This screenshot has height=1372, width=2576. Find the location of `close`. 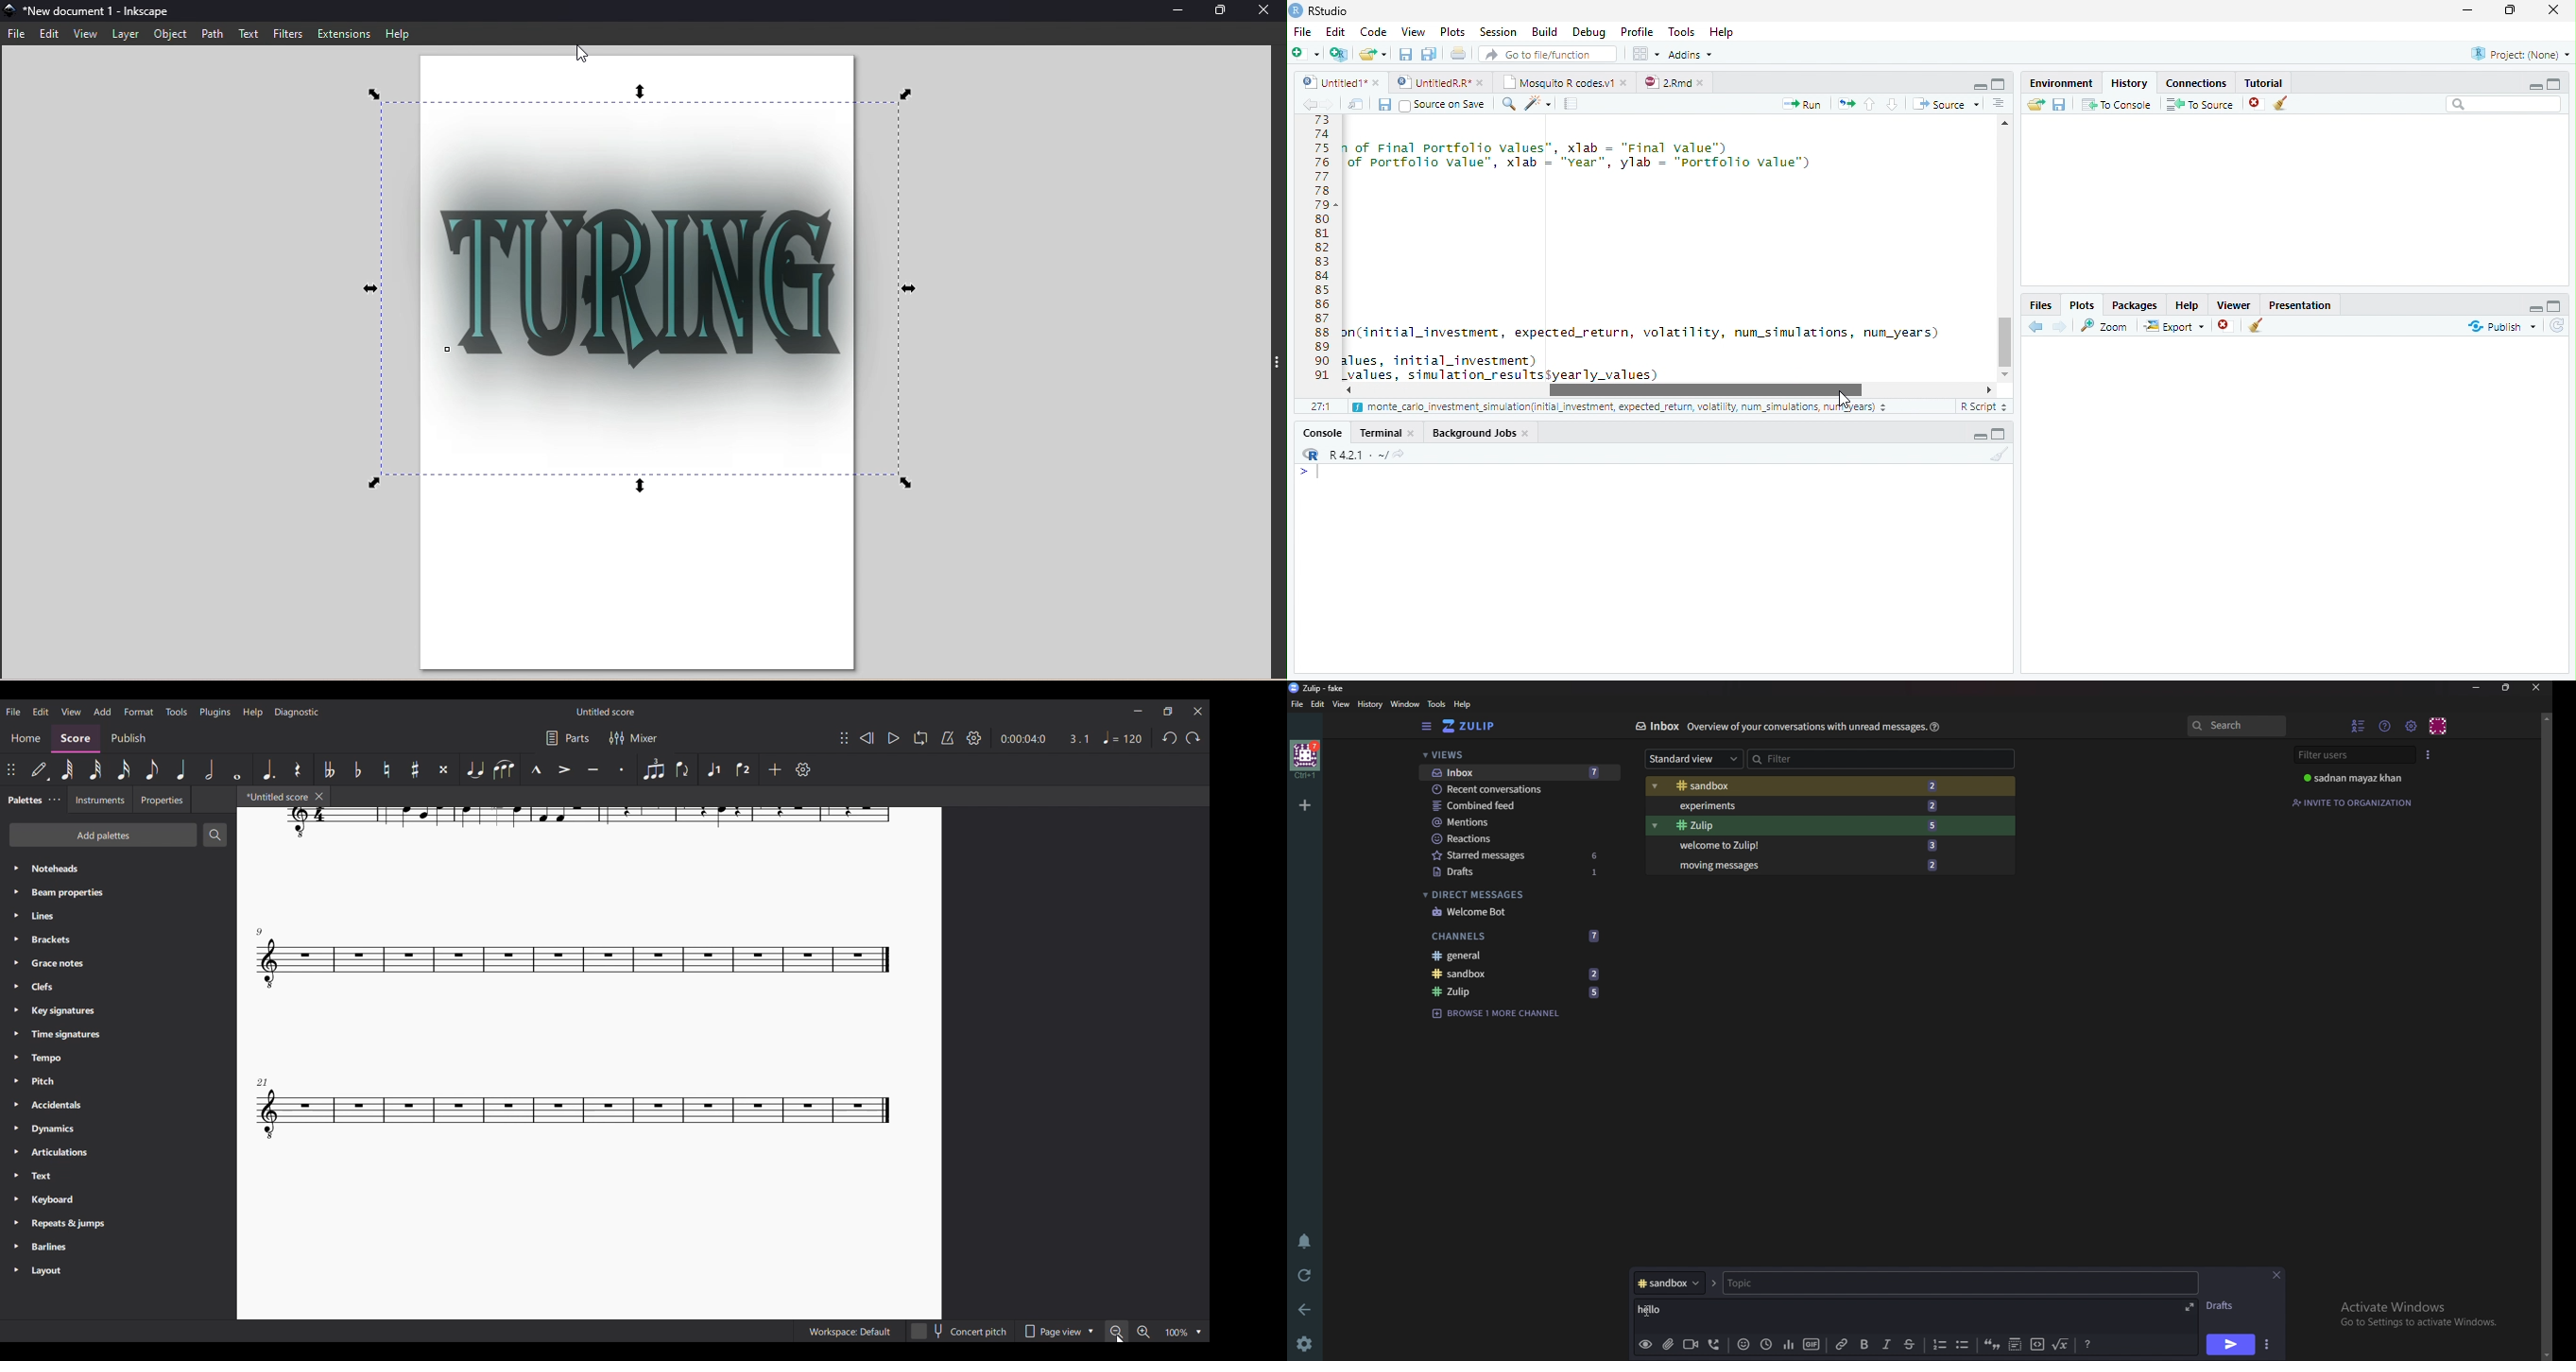

close is located at coordinates (2537, 689).